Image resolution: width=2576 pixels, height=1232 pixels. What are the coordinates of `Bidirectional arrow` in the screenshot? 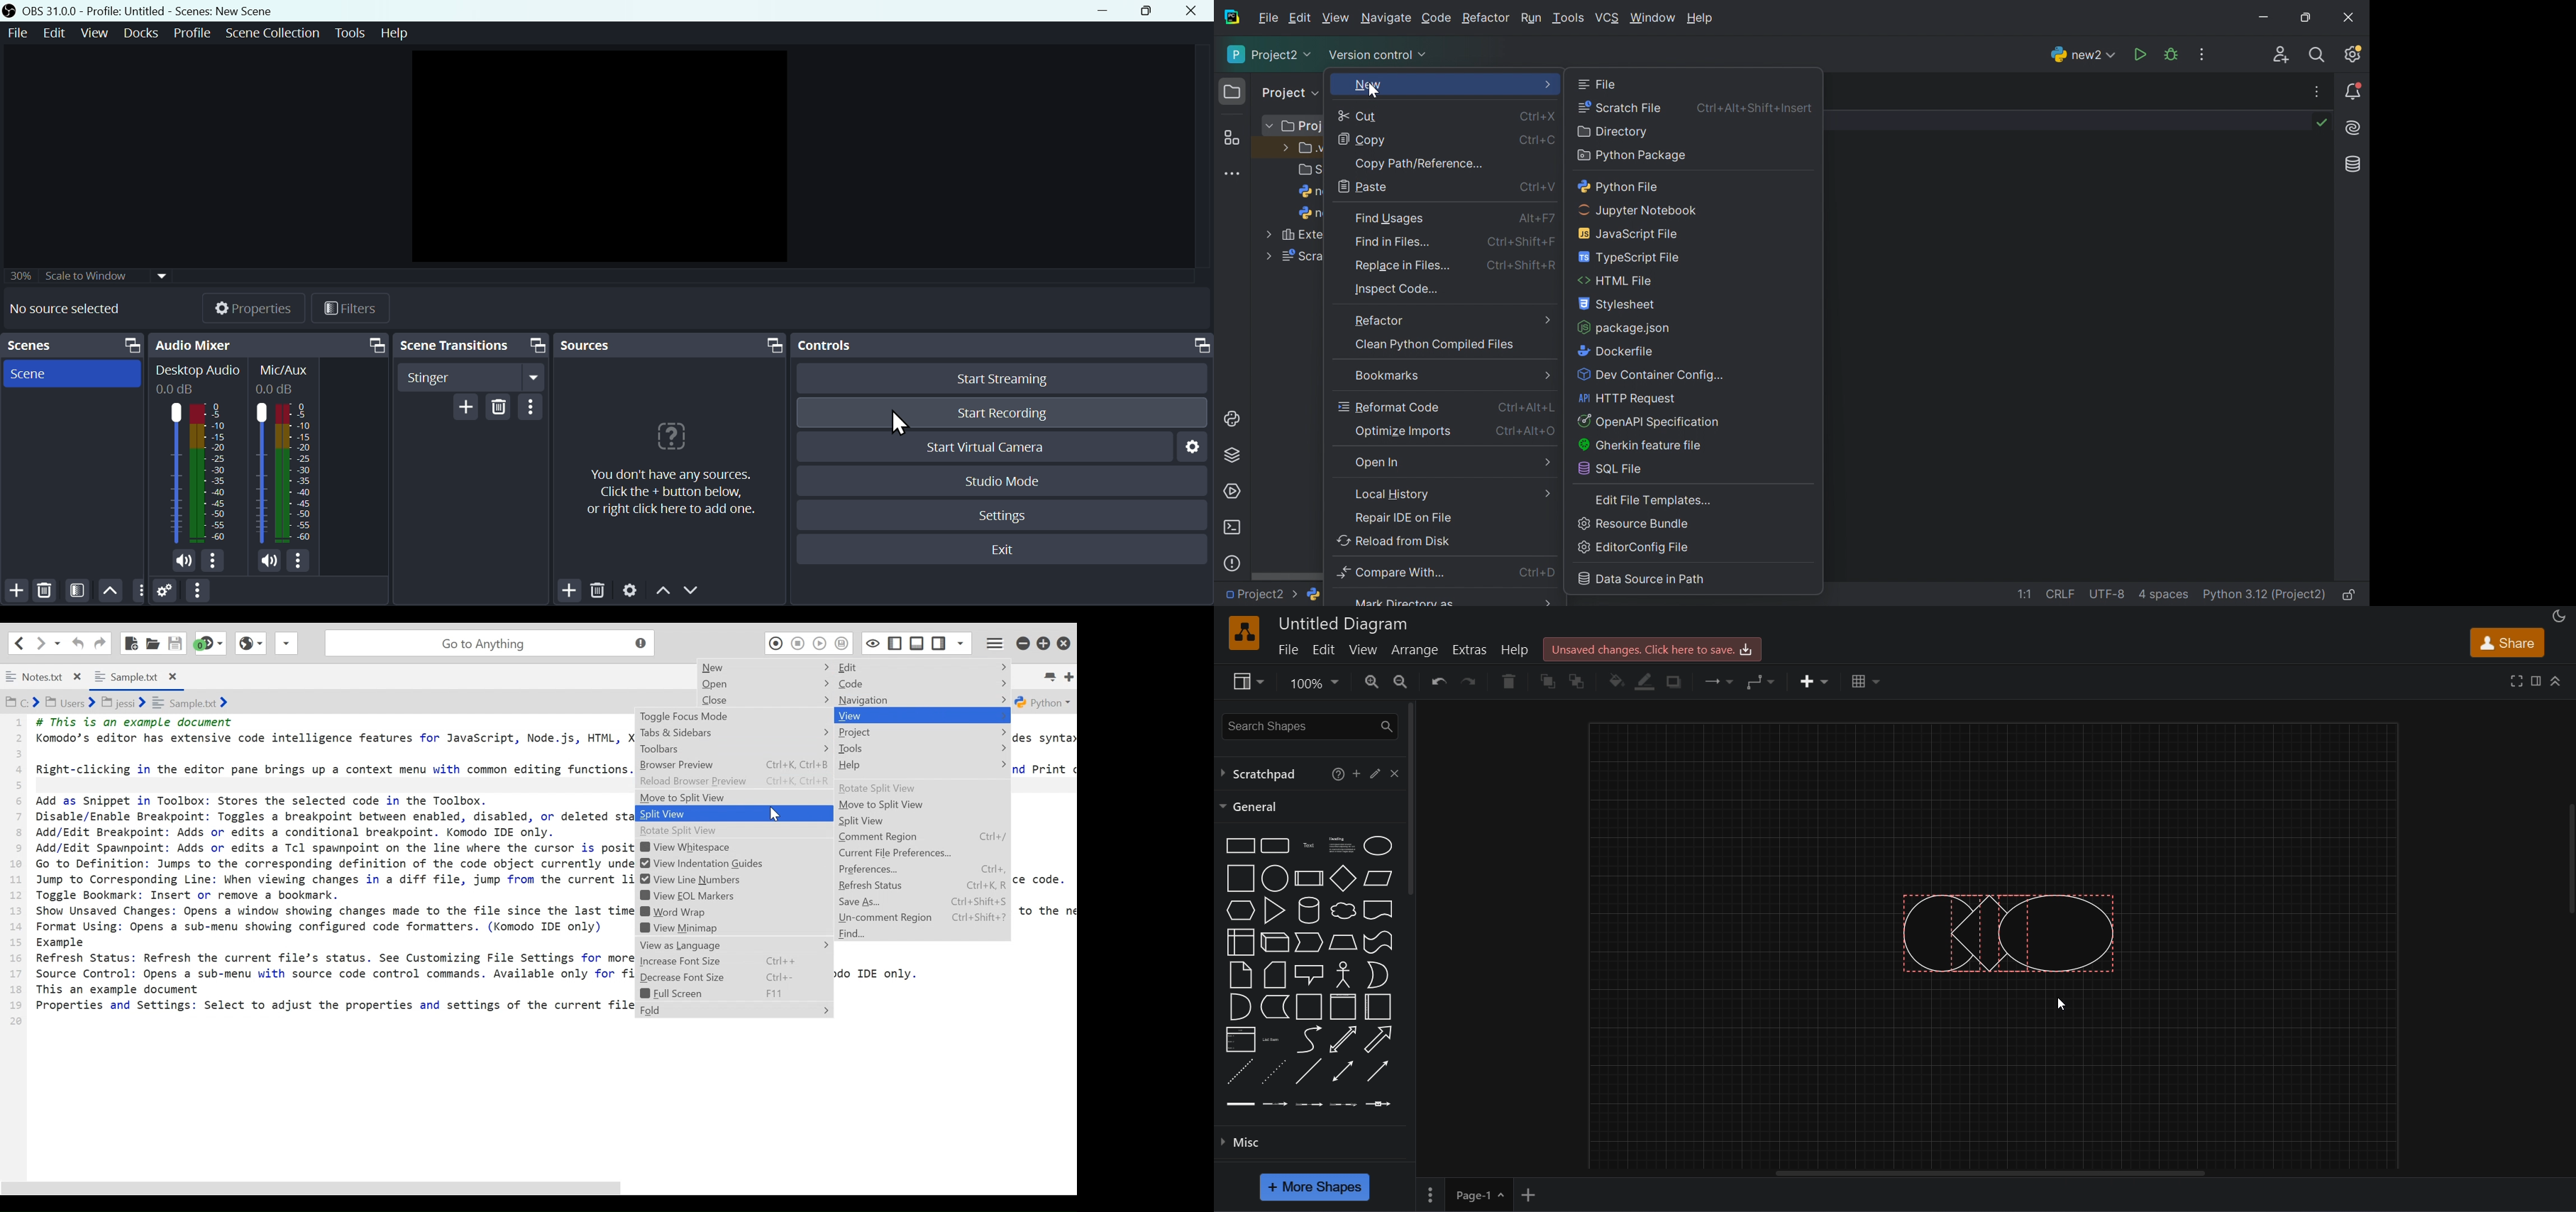 It's located at (1343, 1040).